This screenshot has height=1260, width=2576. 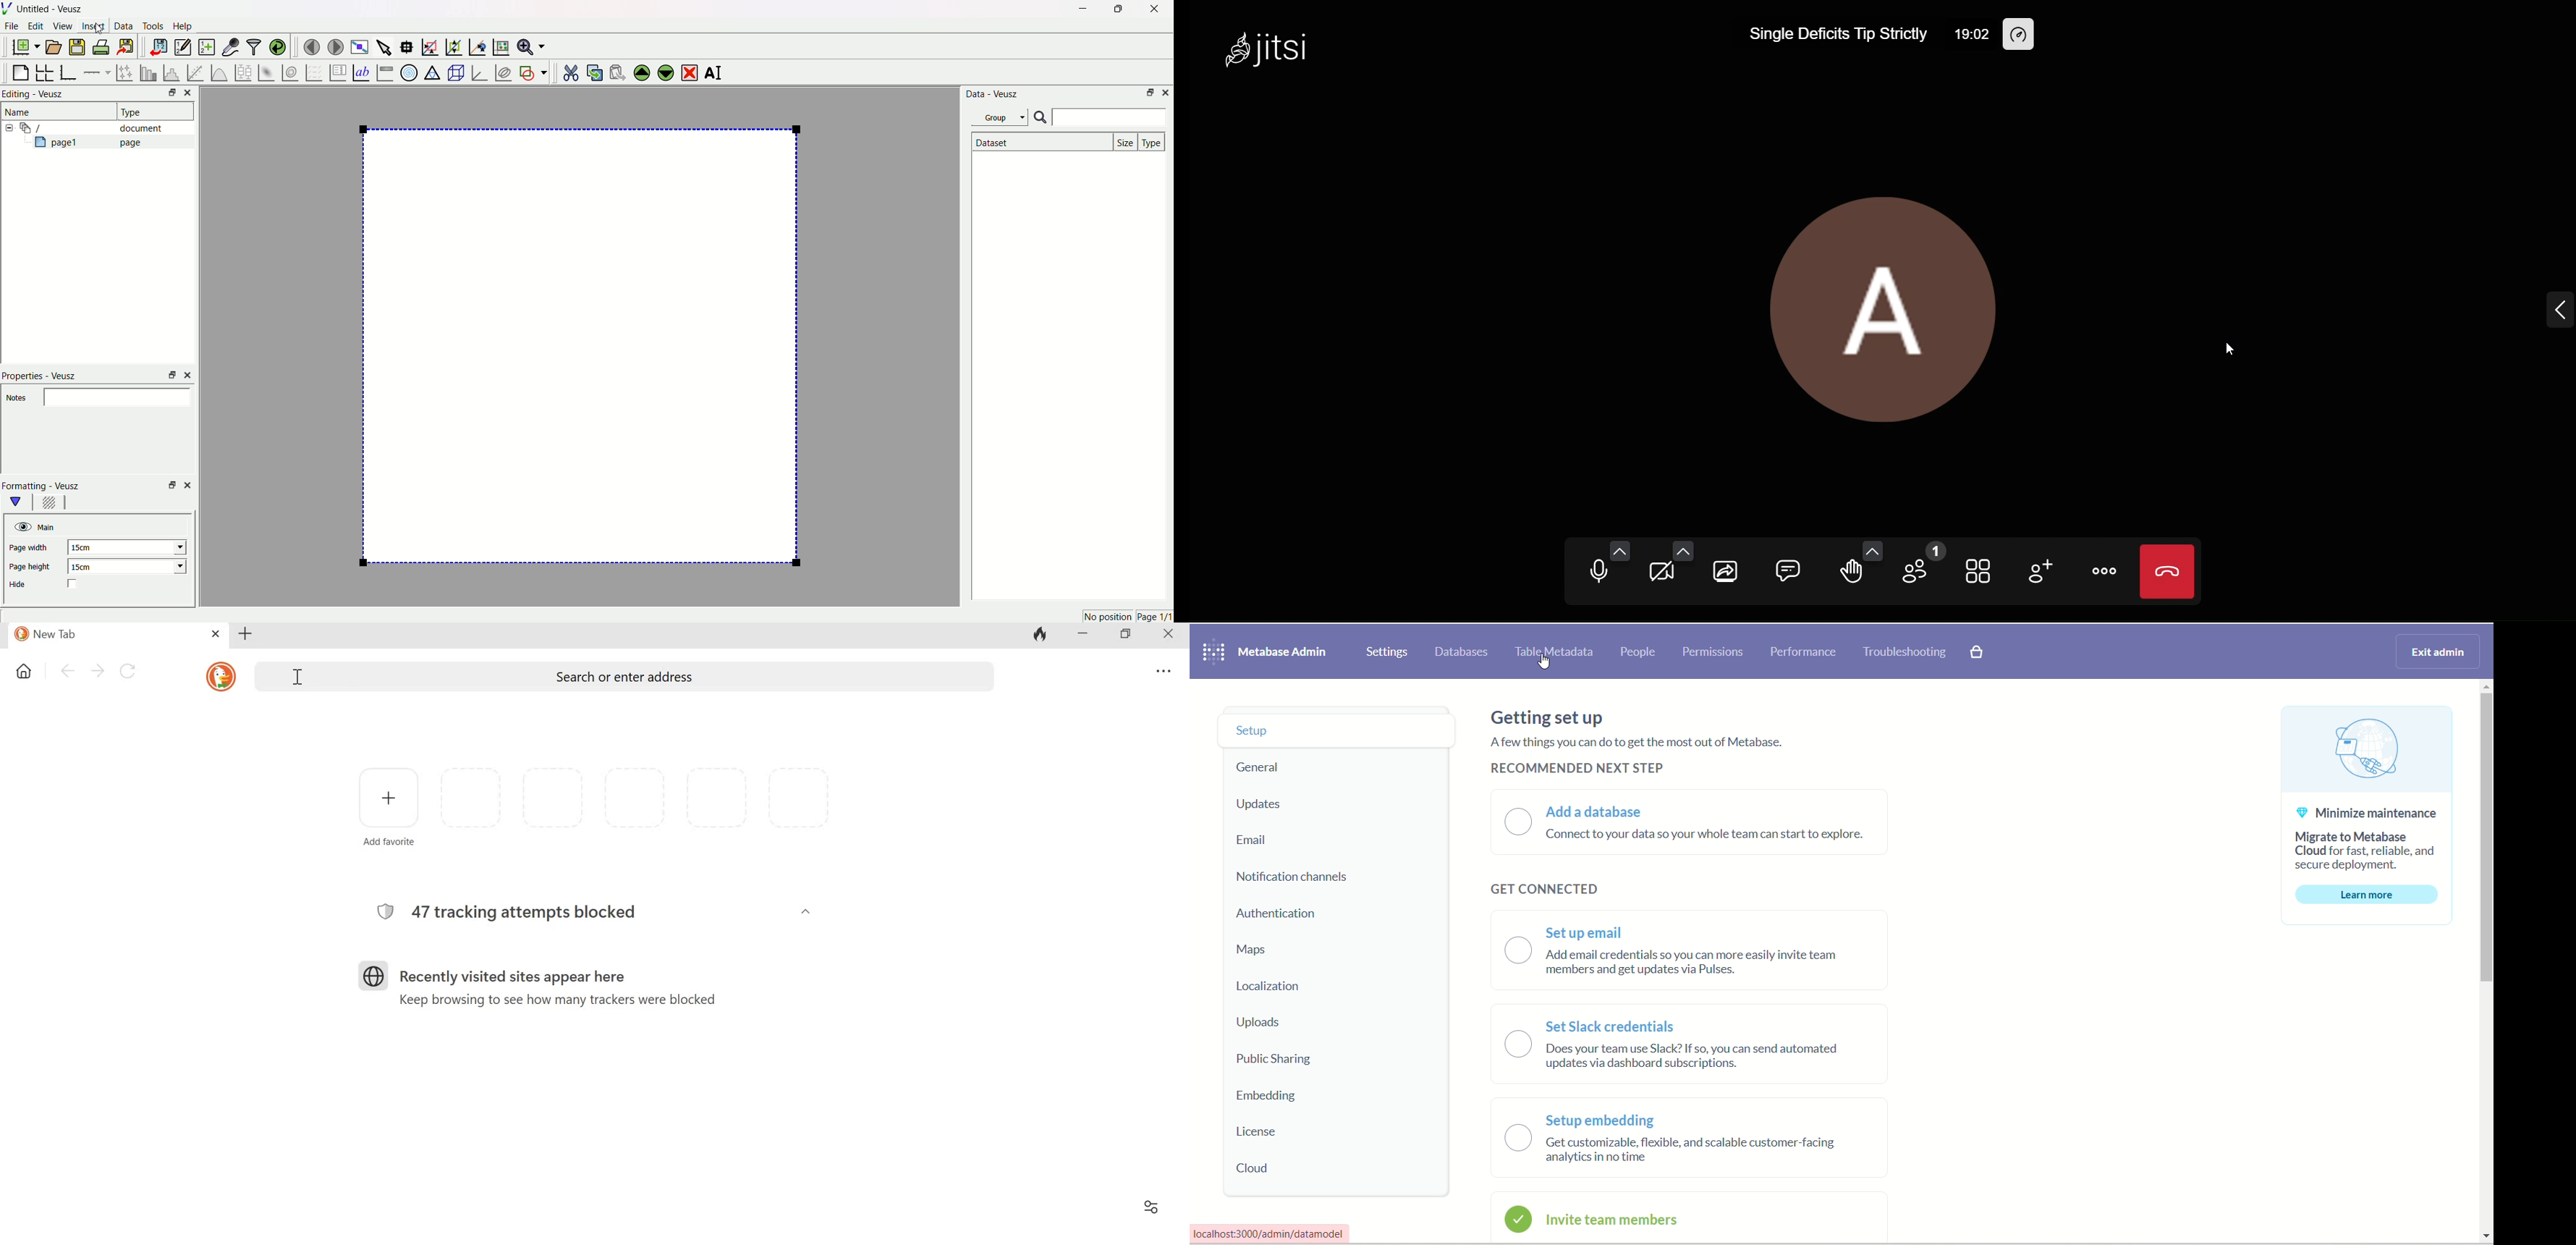 I want to click on page 1/1, so click(x=1154, y=617).